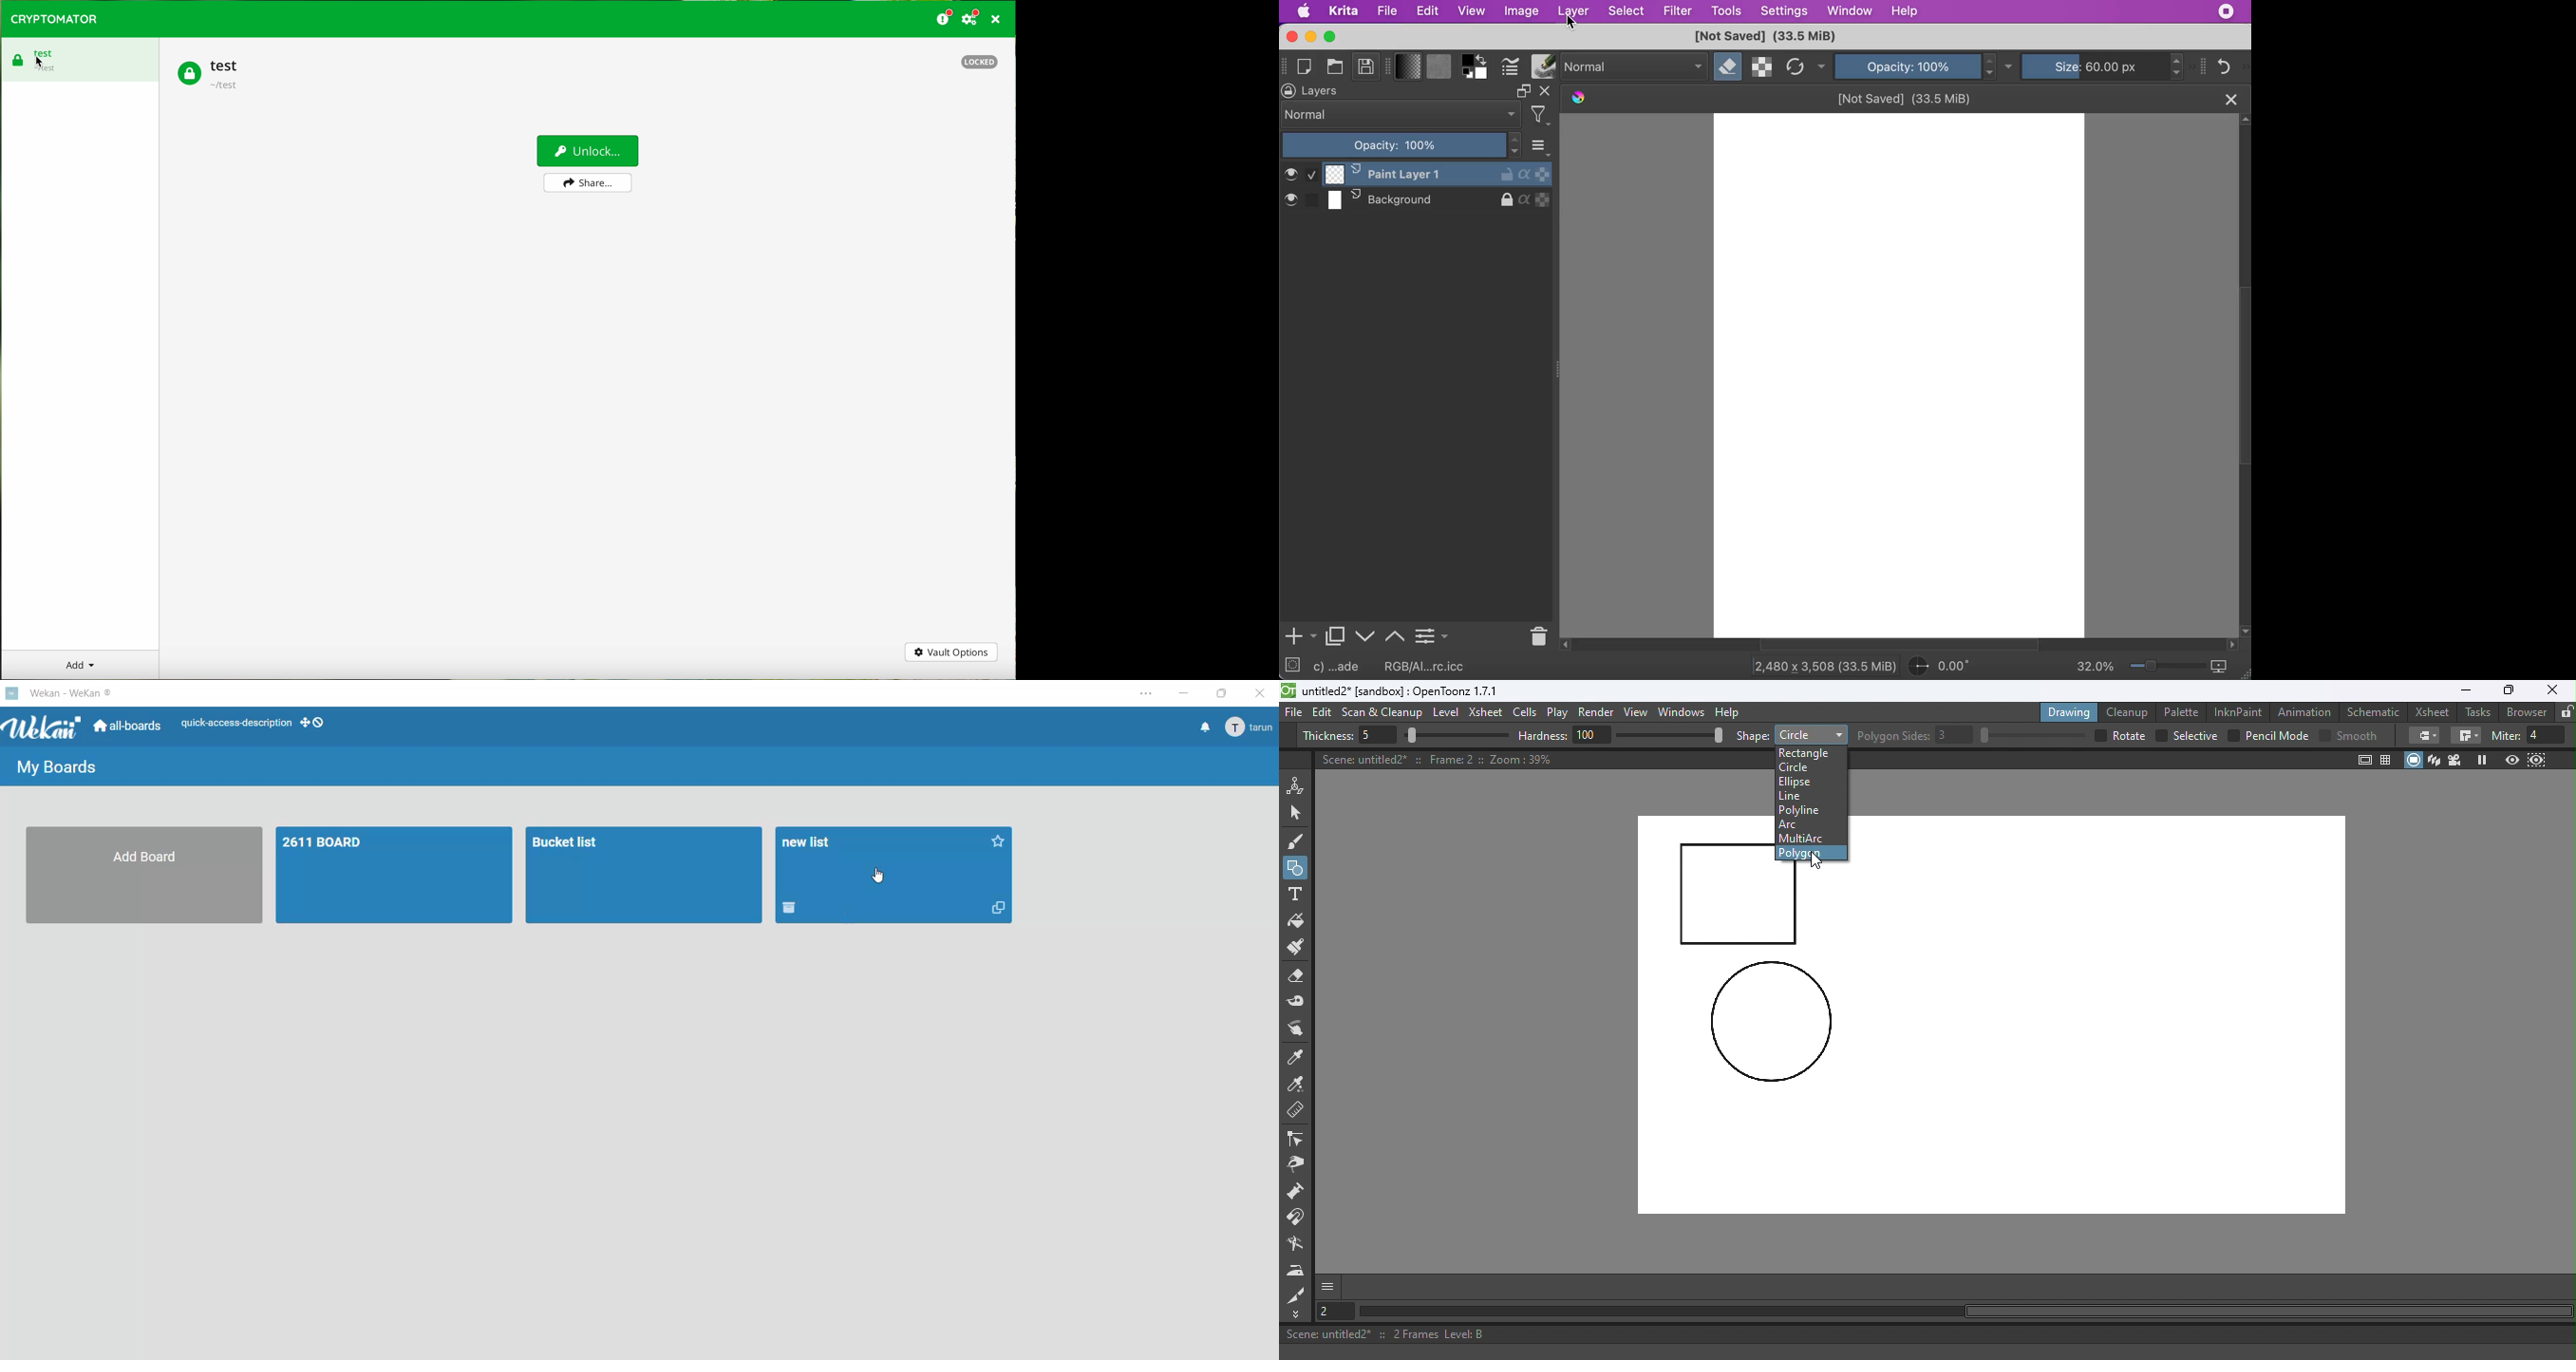 This screenshot has width=2576, height=1372. Describe the element at coordinates (58, 769) in the screenshot. I see `my boards` at that location.